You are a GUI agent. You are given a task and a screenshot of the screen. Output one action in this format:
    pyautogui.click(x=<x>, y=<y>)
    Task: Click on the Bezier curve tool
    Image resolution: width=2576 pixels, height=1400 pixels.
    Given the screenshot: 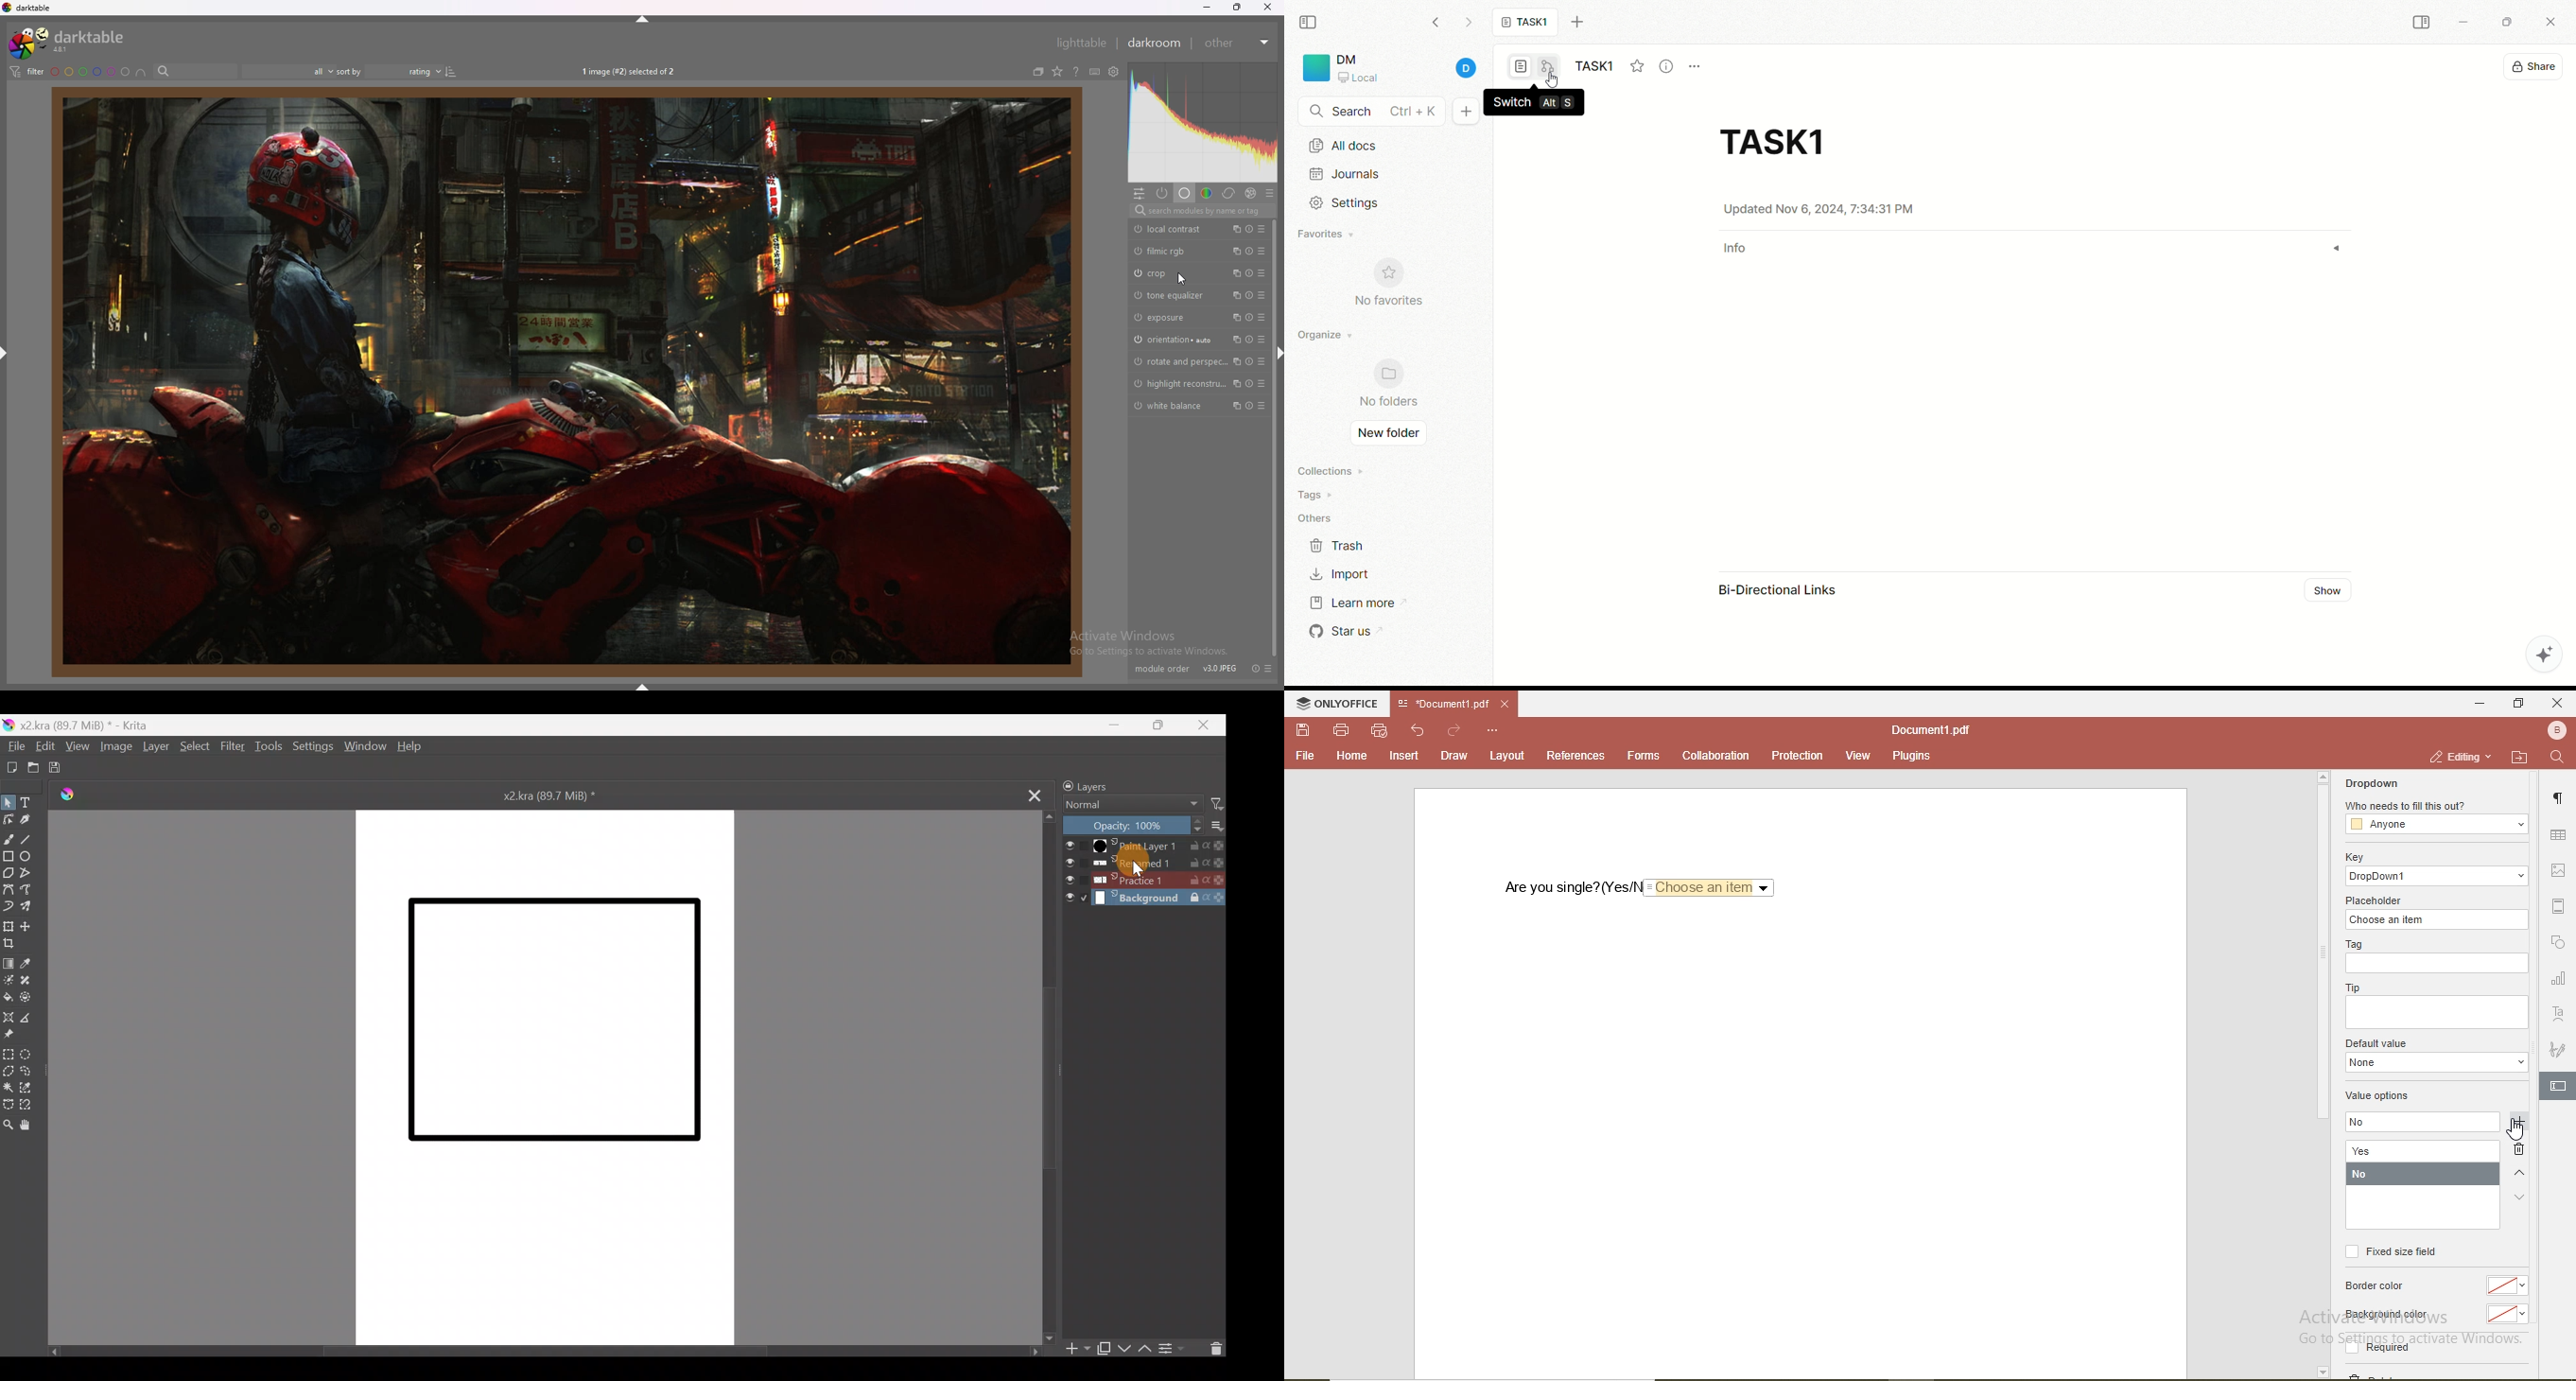 What is the action you would take?
    pyautogui.click(x=8, y=890)
    